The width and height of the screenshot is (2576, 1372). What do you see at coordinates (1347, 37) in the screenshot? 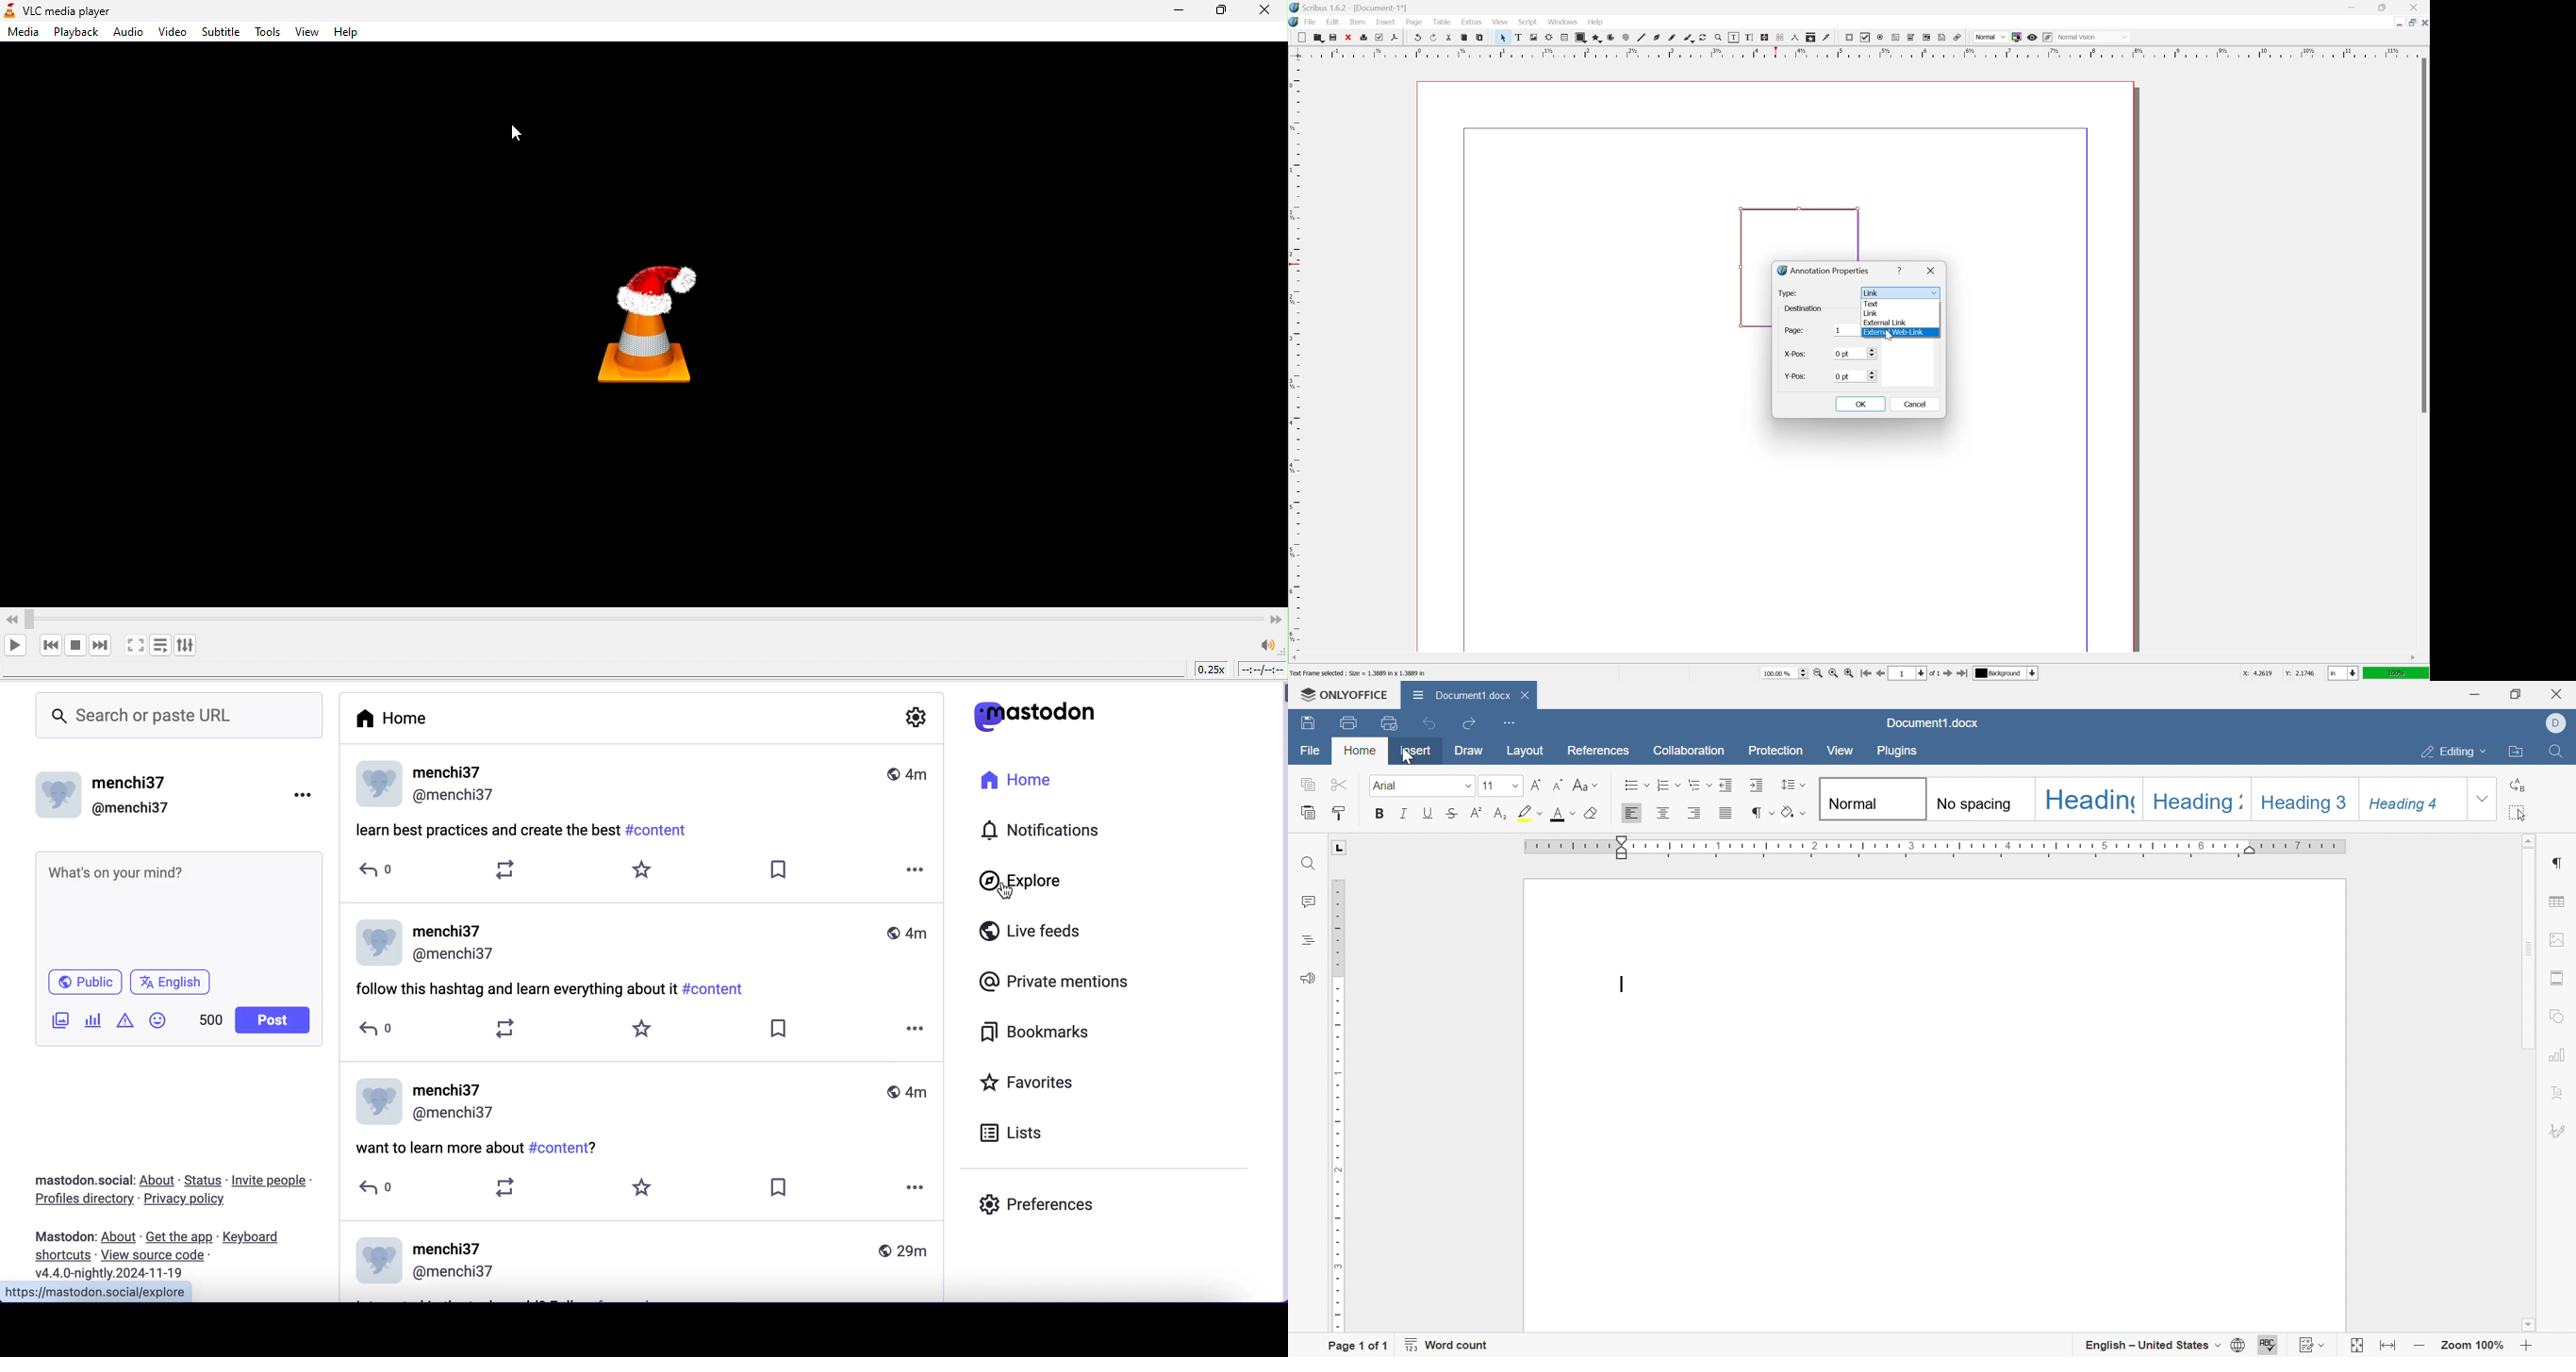
I see `close` at bounding box center [1347, 37].